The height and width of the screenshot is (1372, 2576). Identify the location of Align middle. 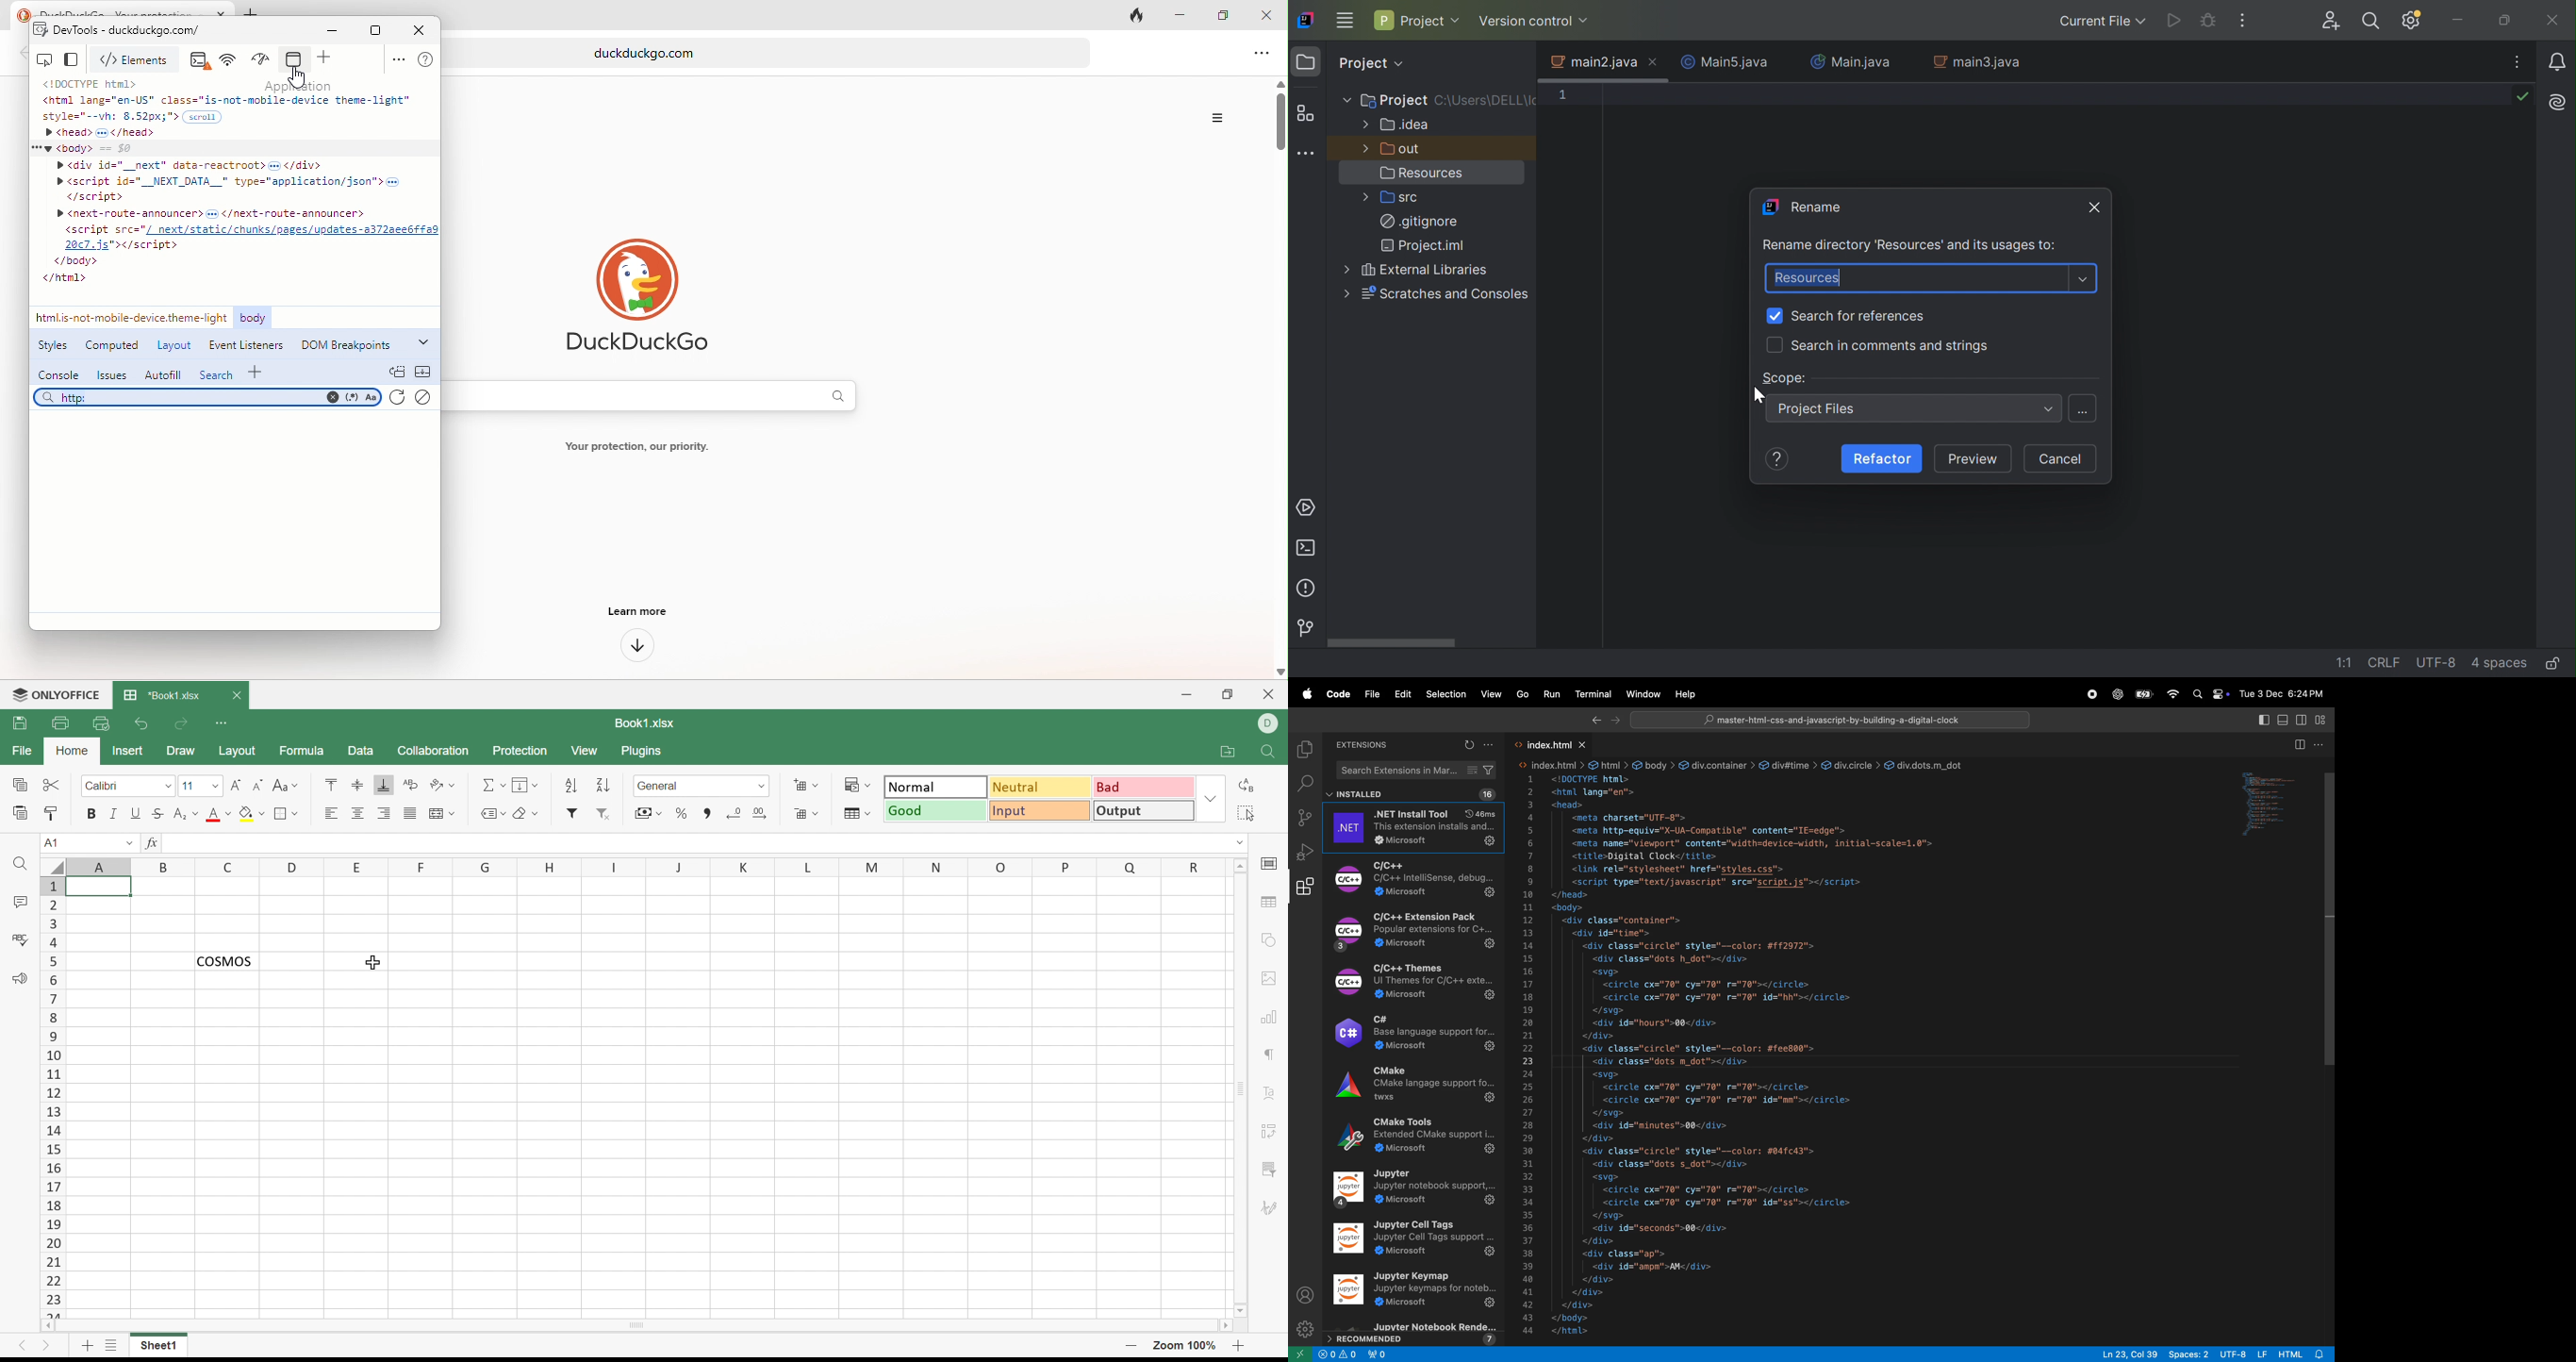
(358, 786).